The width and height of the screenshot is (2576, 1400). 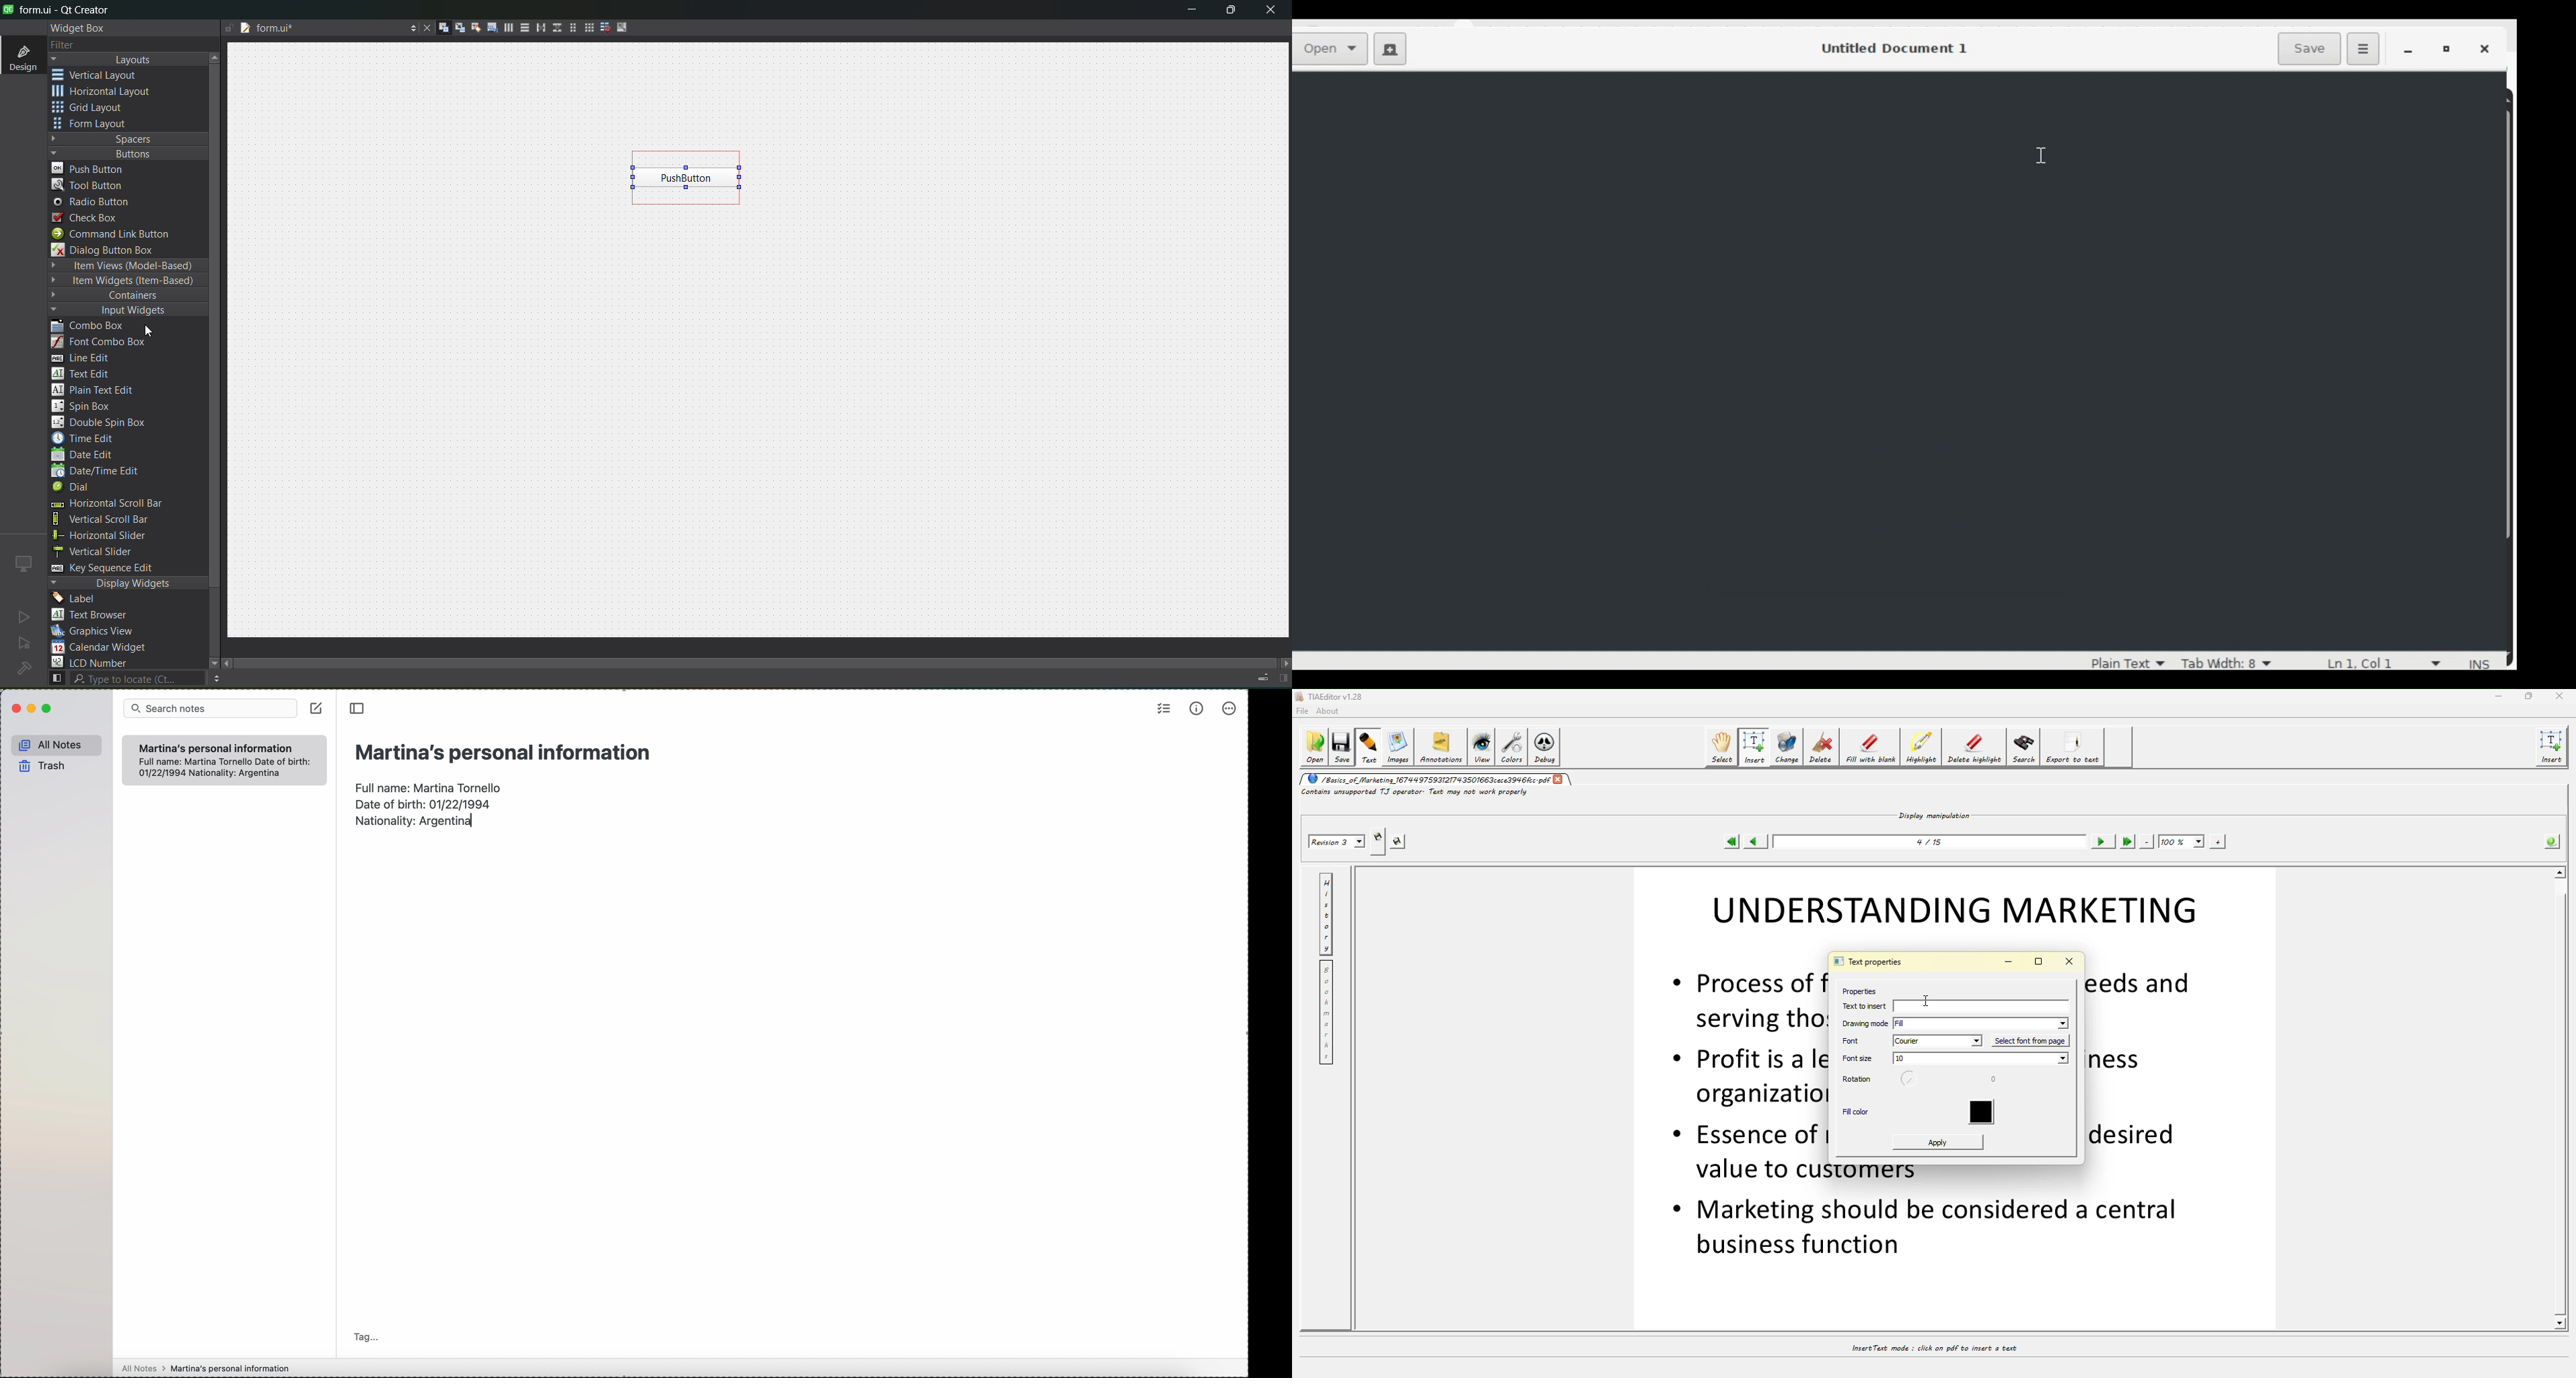 What do you see at coordinates (87, 358) in the screenshot?
I see `line edit ` at bounding box center [87, 358].